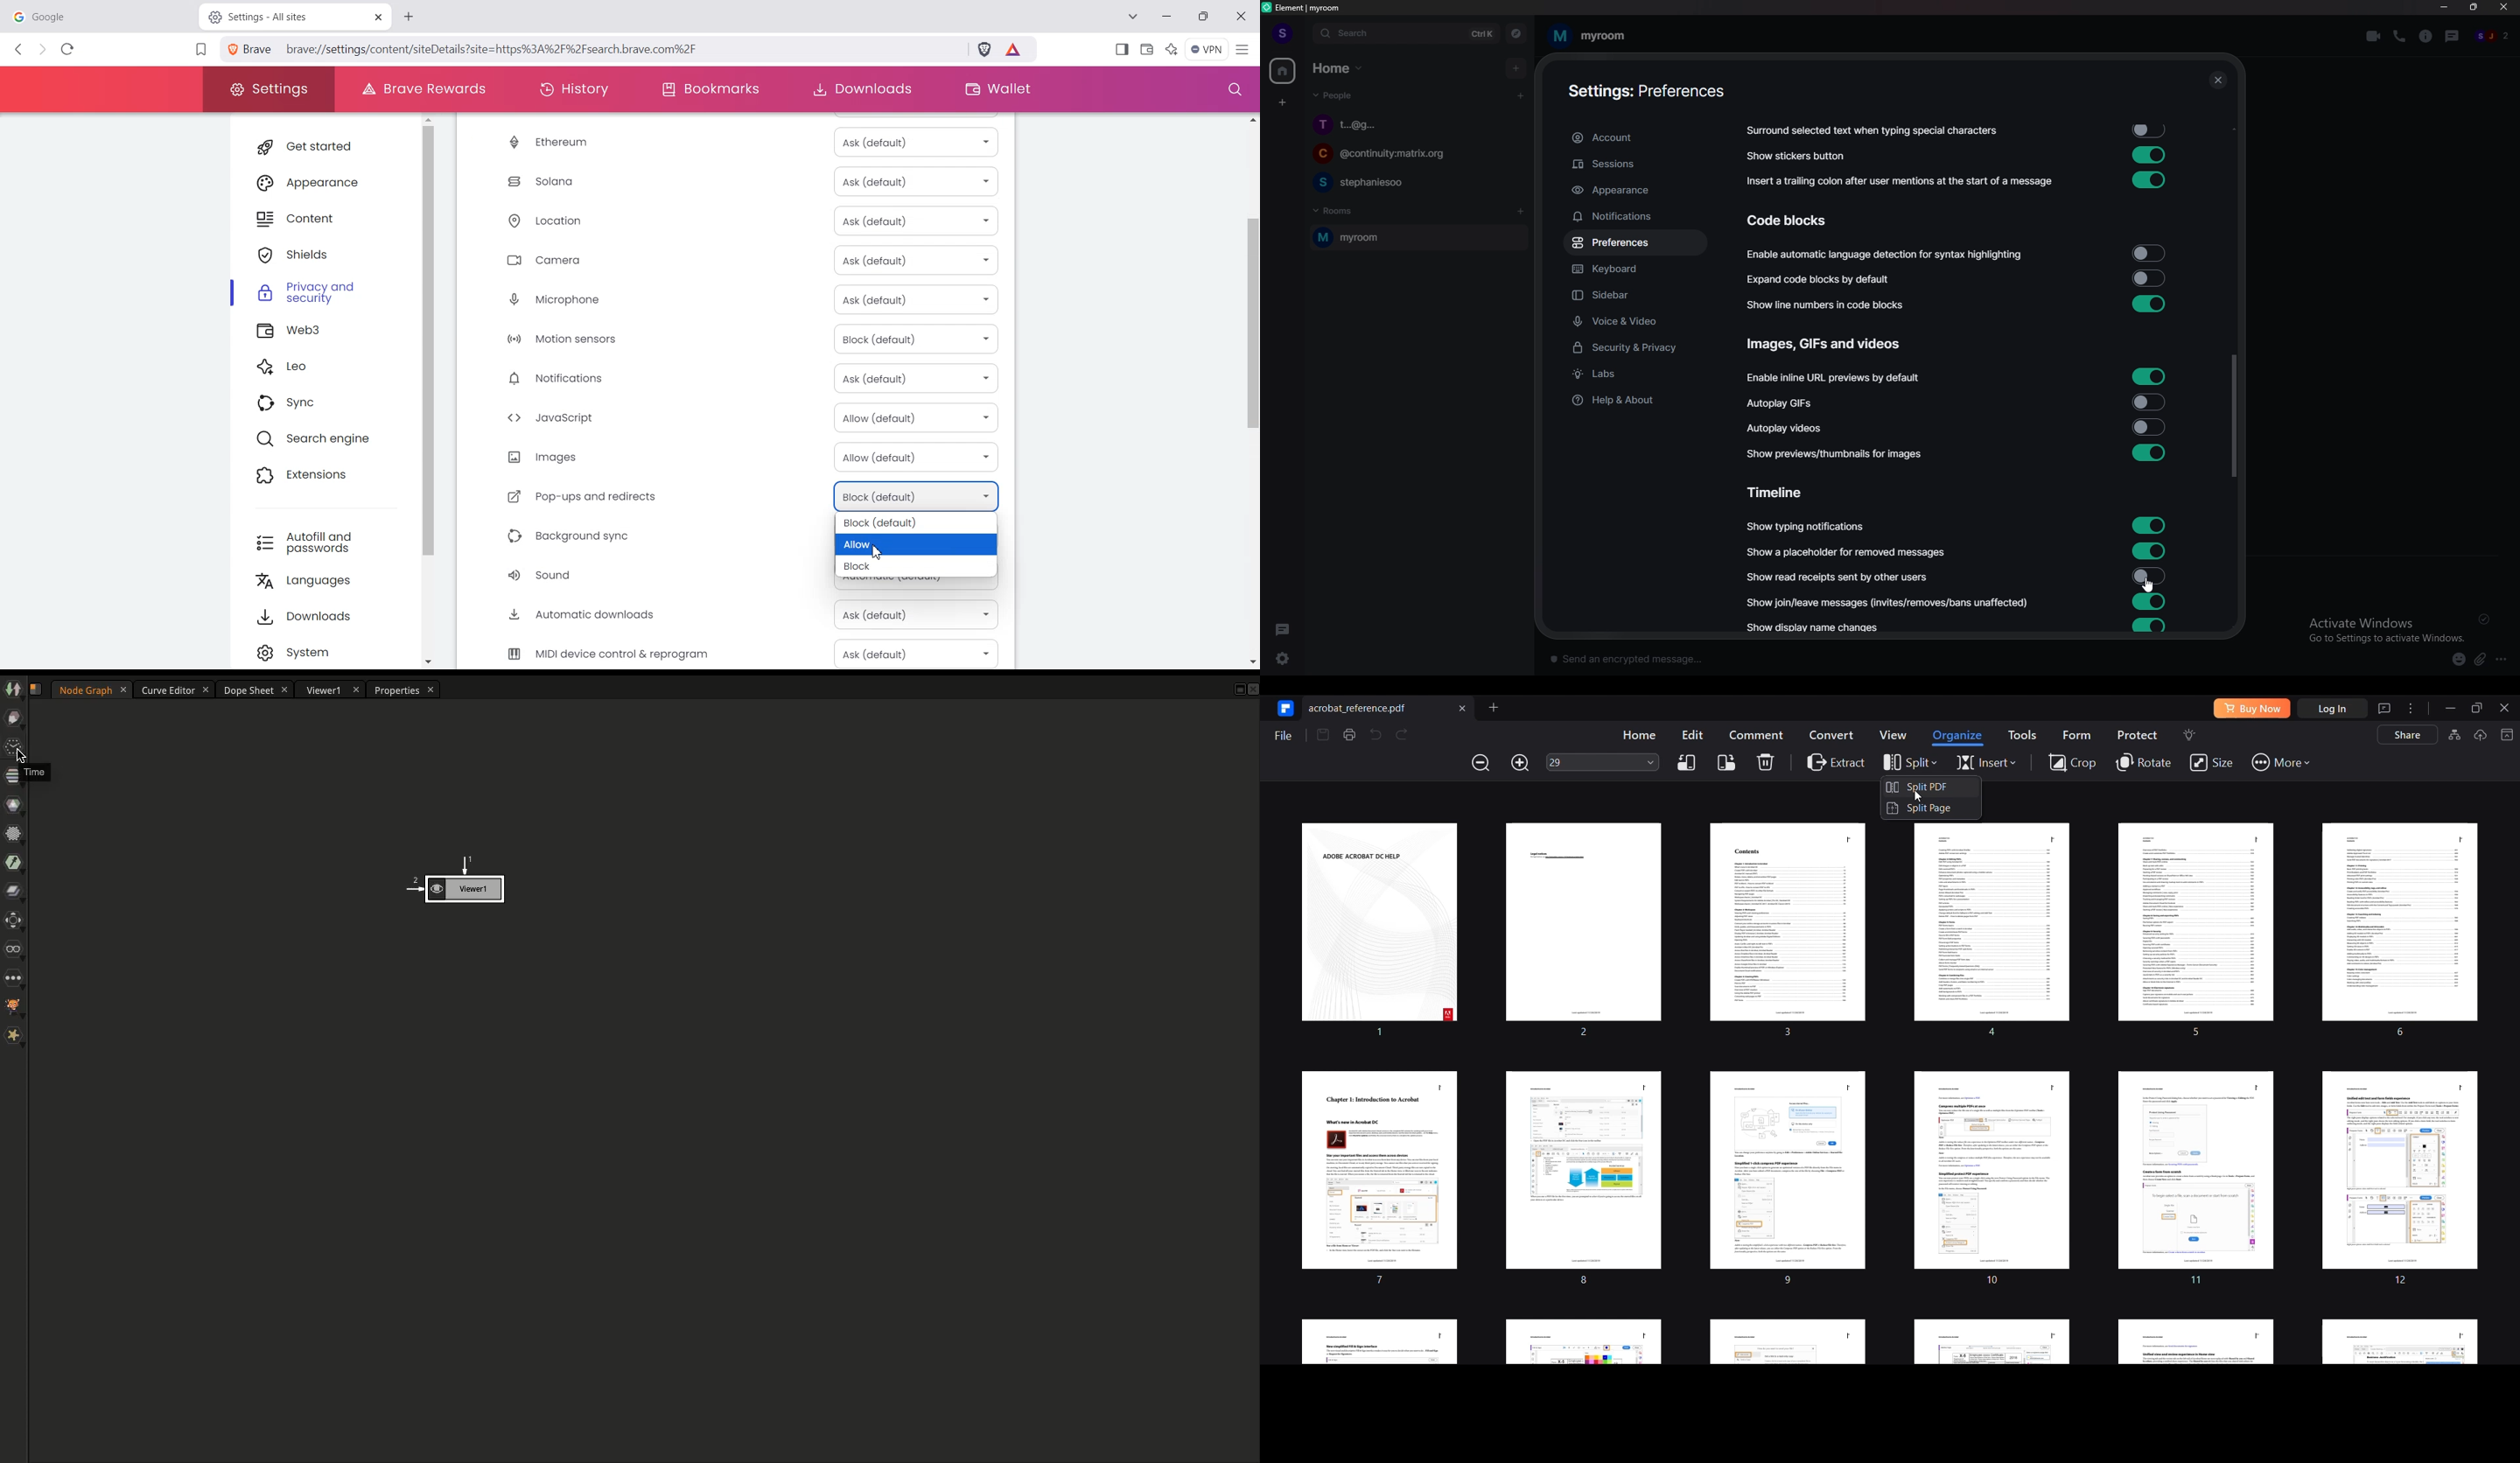 Image resolution: width=2520 pixels, height=1484 pixels. What do you see at coordinates (1147, 48) in the screenshot?
I see `Wallet` at bounding box center [1147, 48].